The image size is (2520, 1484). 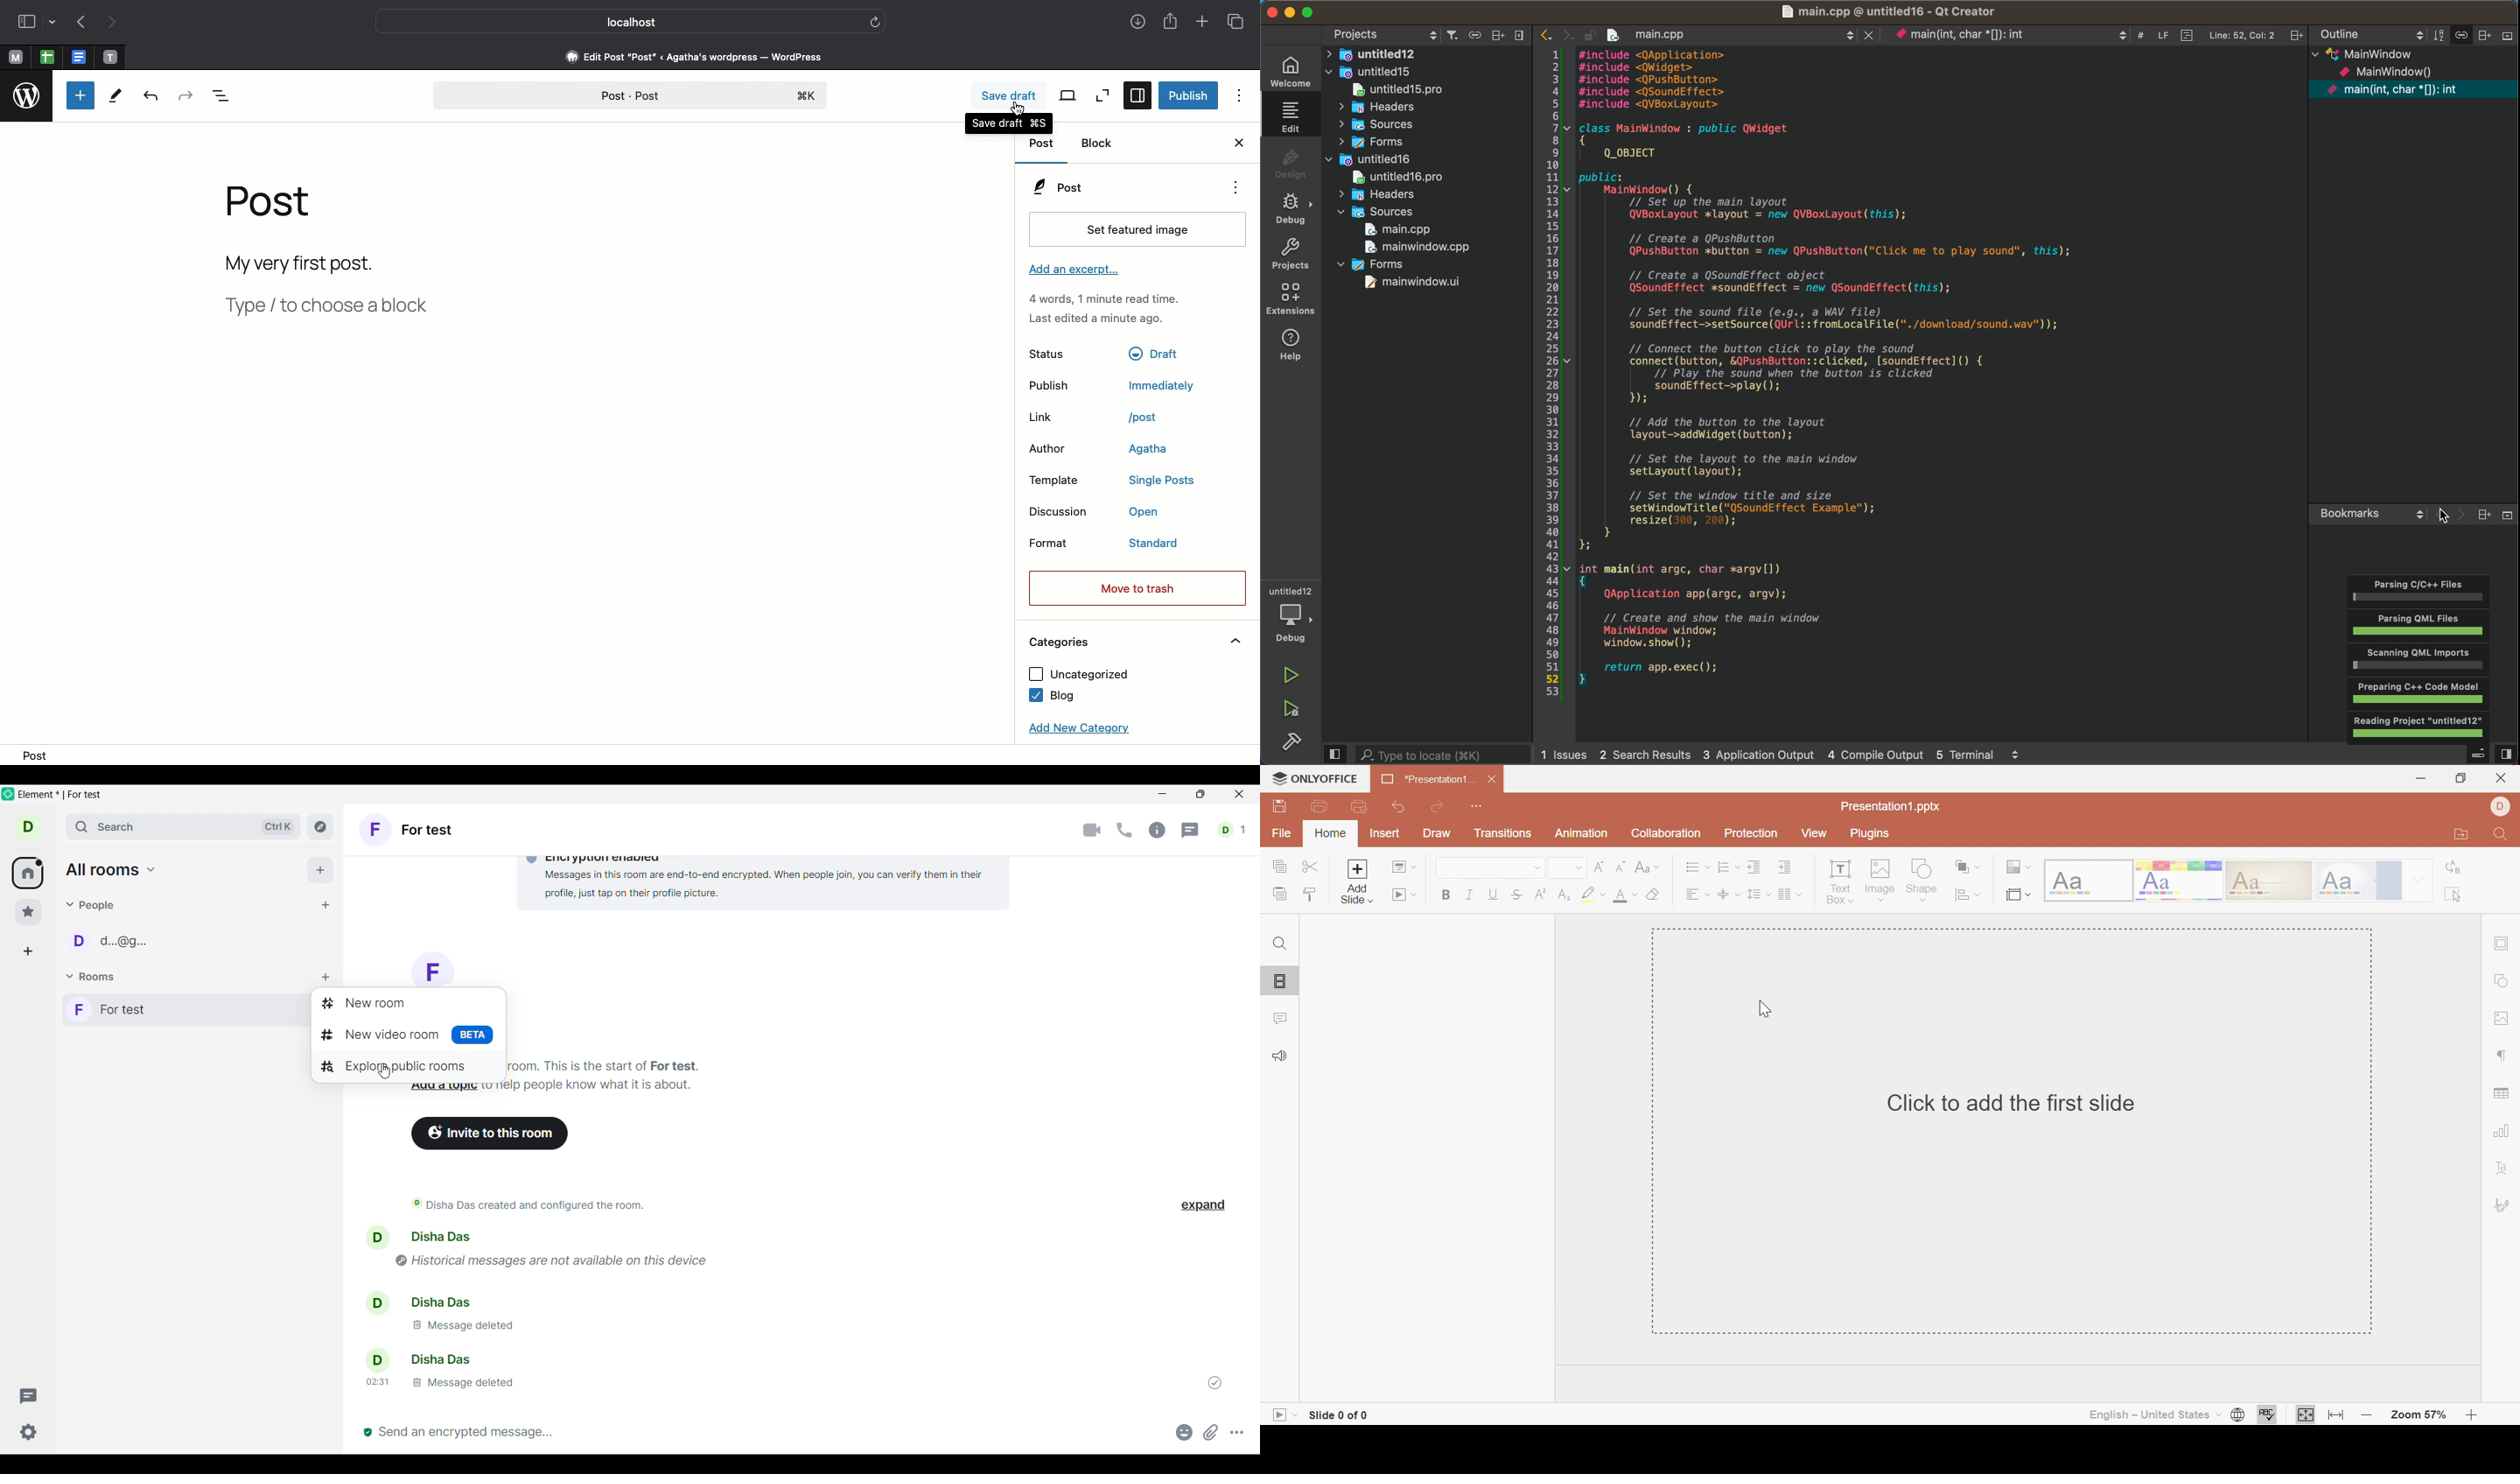 What do you see at coordinates (1135, 23) in the screenshot?
I see `Downloads` at bounding box center [1135, 23].